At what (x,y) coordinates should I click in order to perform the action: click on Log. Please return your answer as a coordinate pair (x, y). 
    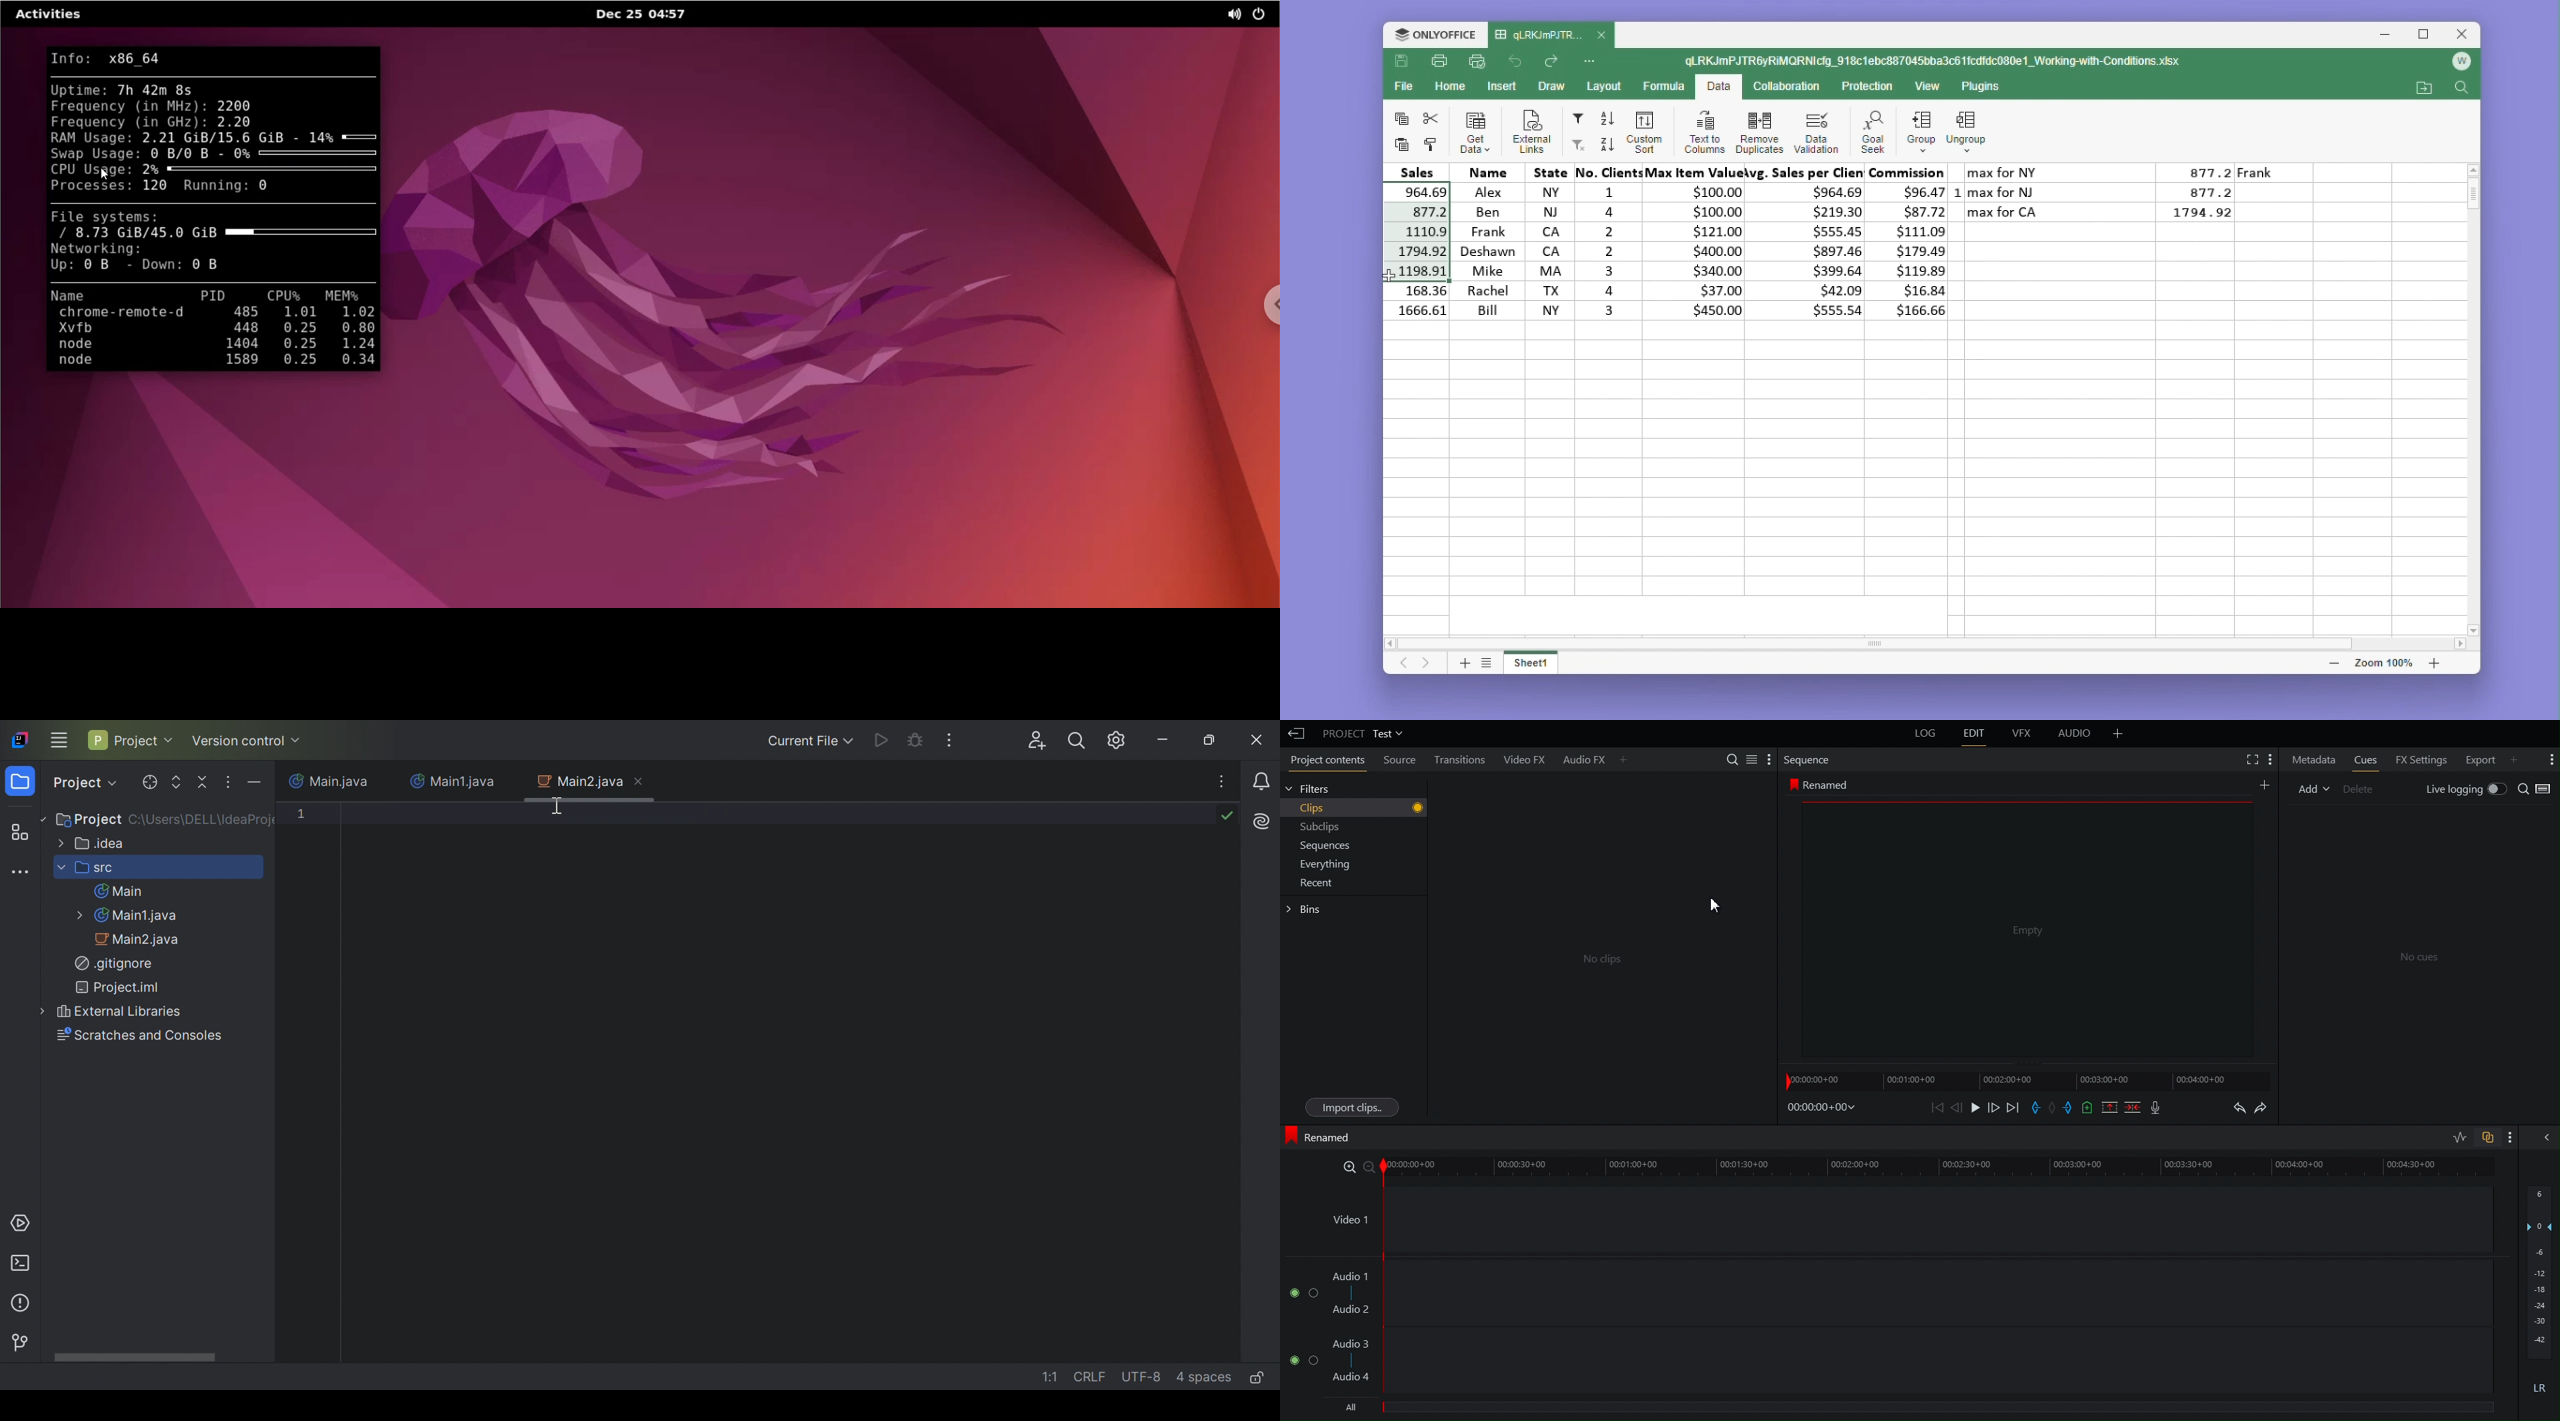
    Looking at the image, I should click on (1924, 736).